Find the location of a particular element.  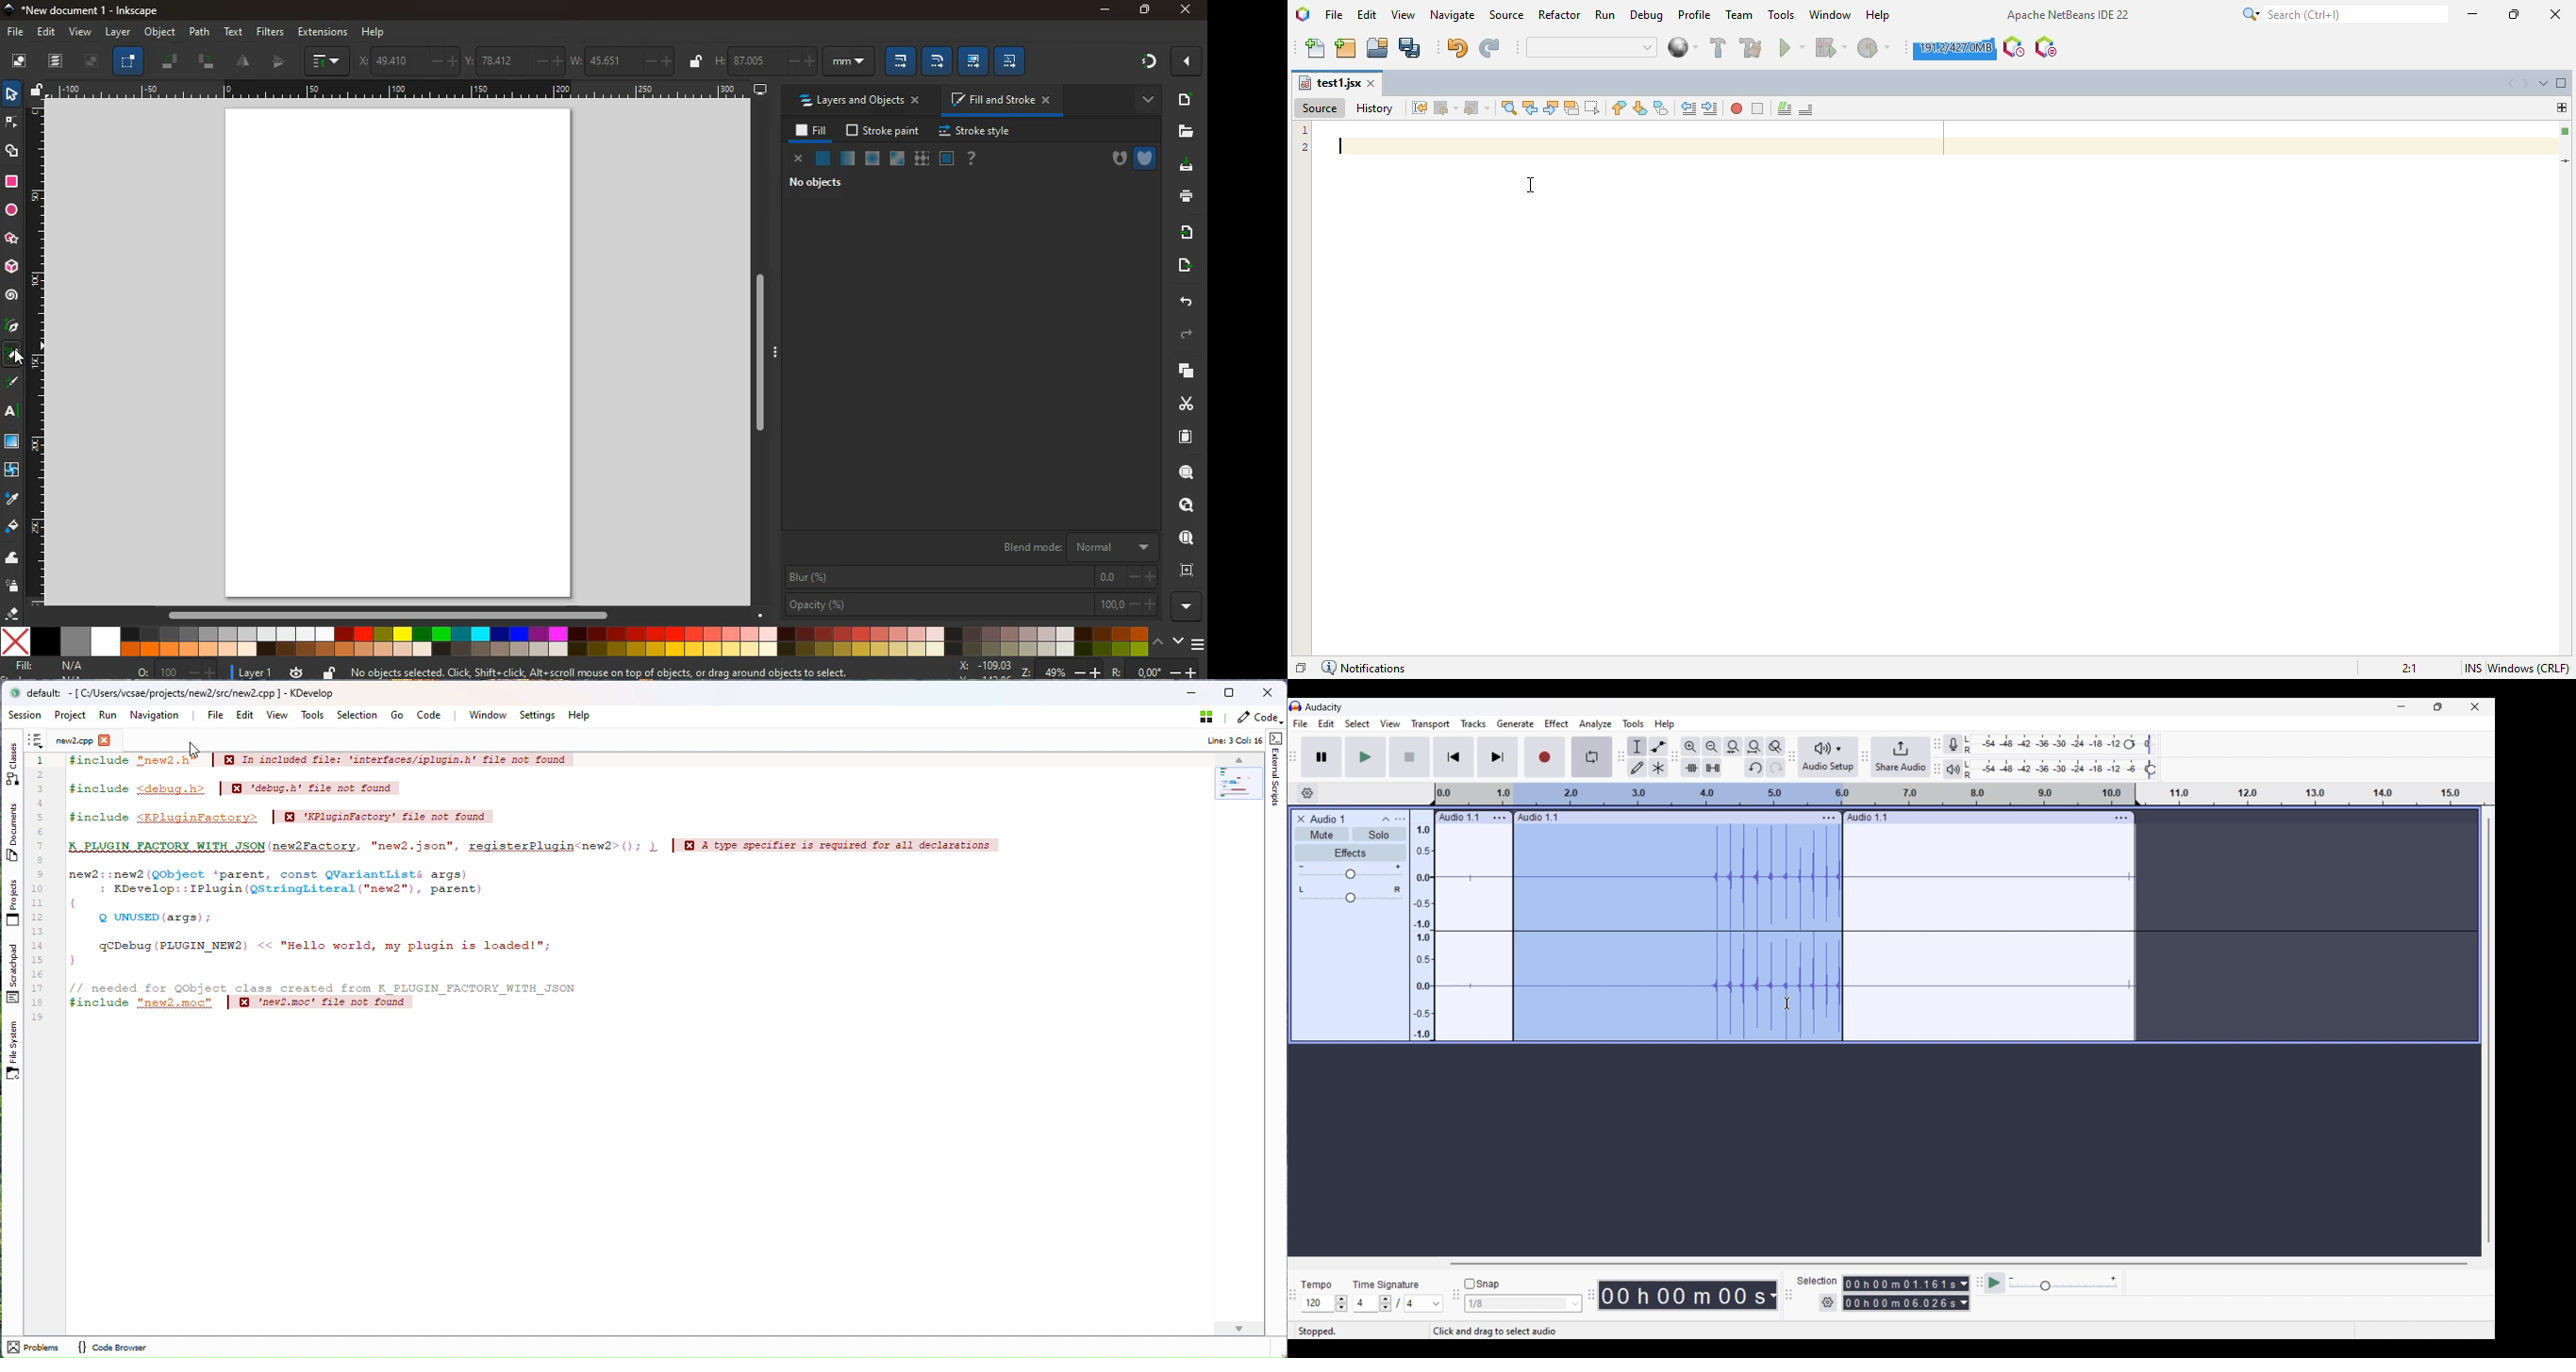

more is located at coordinates (1144, 101).